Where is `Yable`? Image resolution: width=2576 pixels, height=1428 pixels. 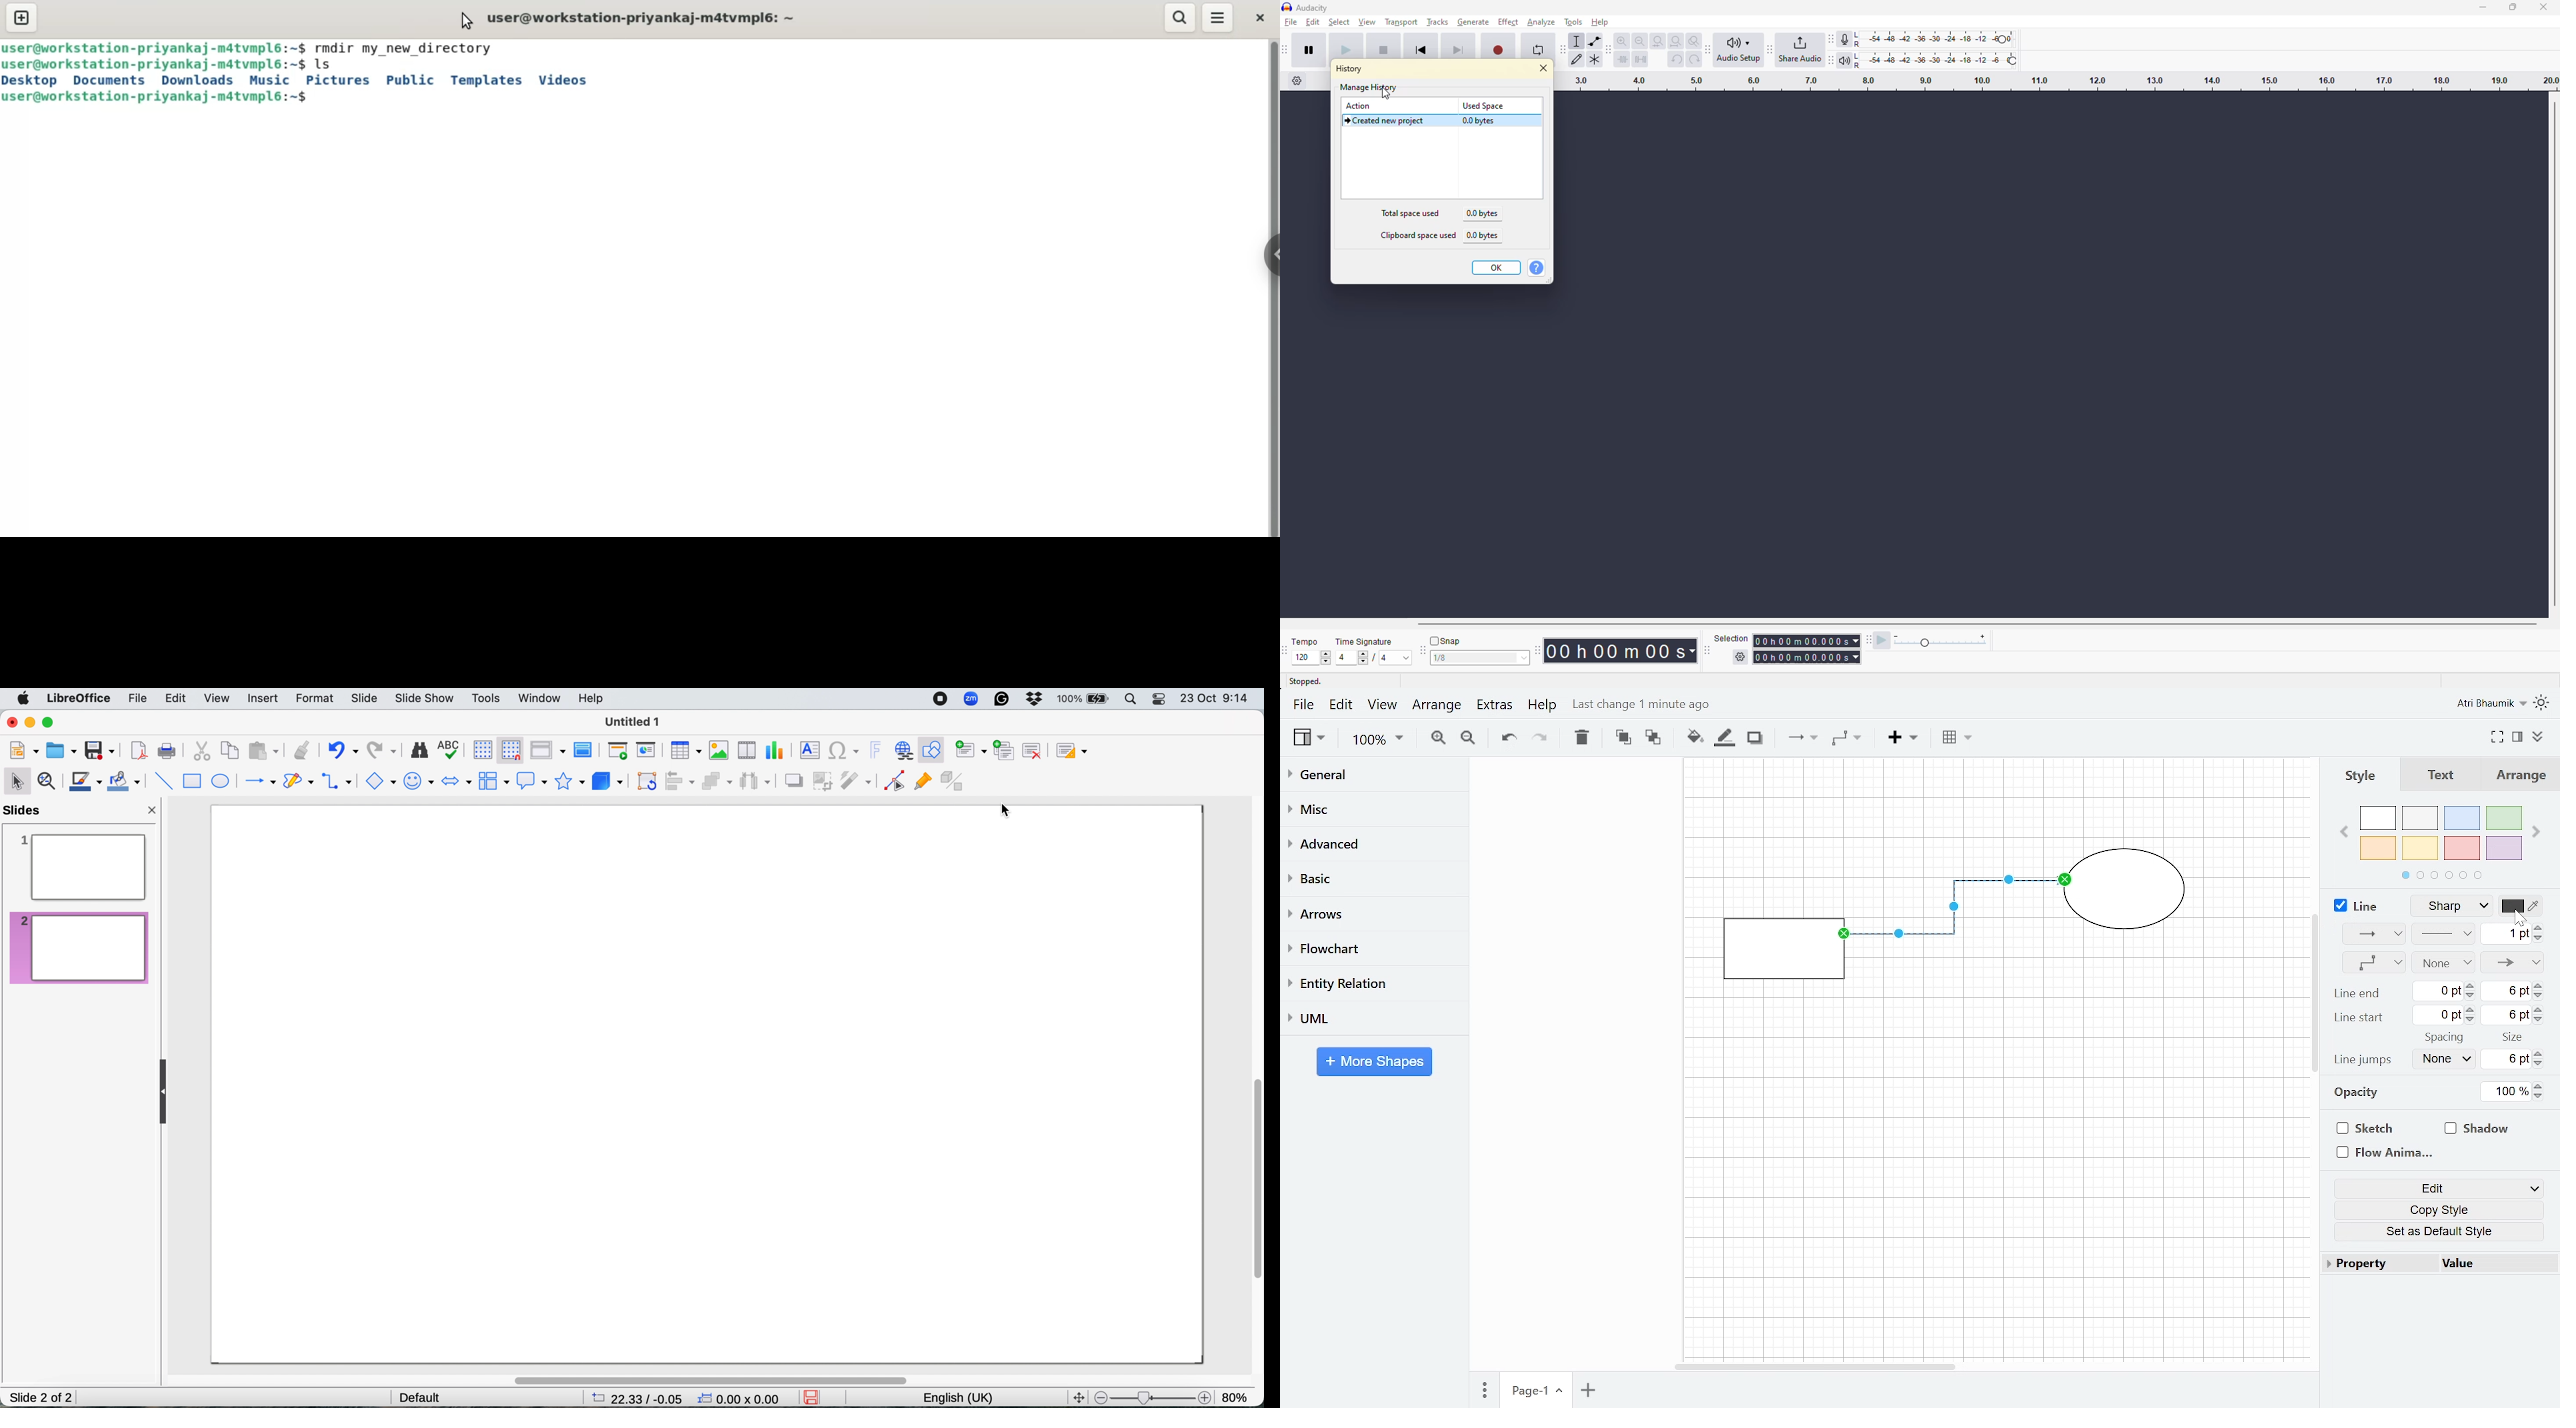 Yable is located at coordinates (1956, 739).